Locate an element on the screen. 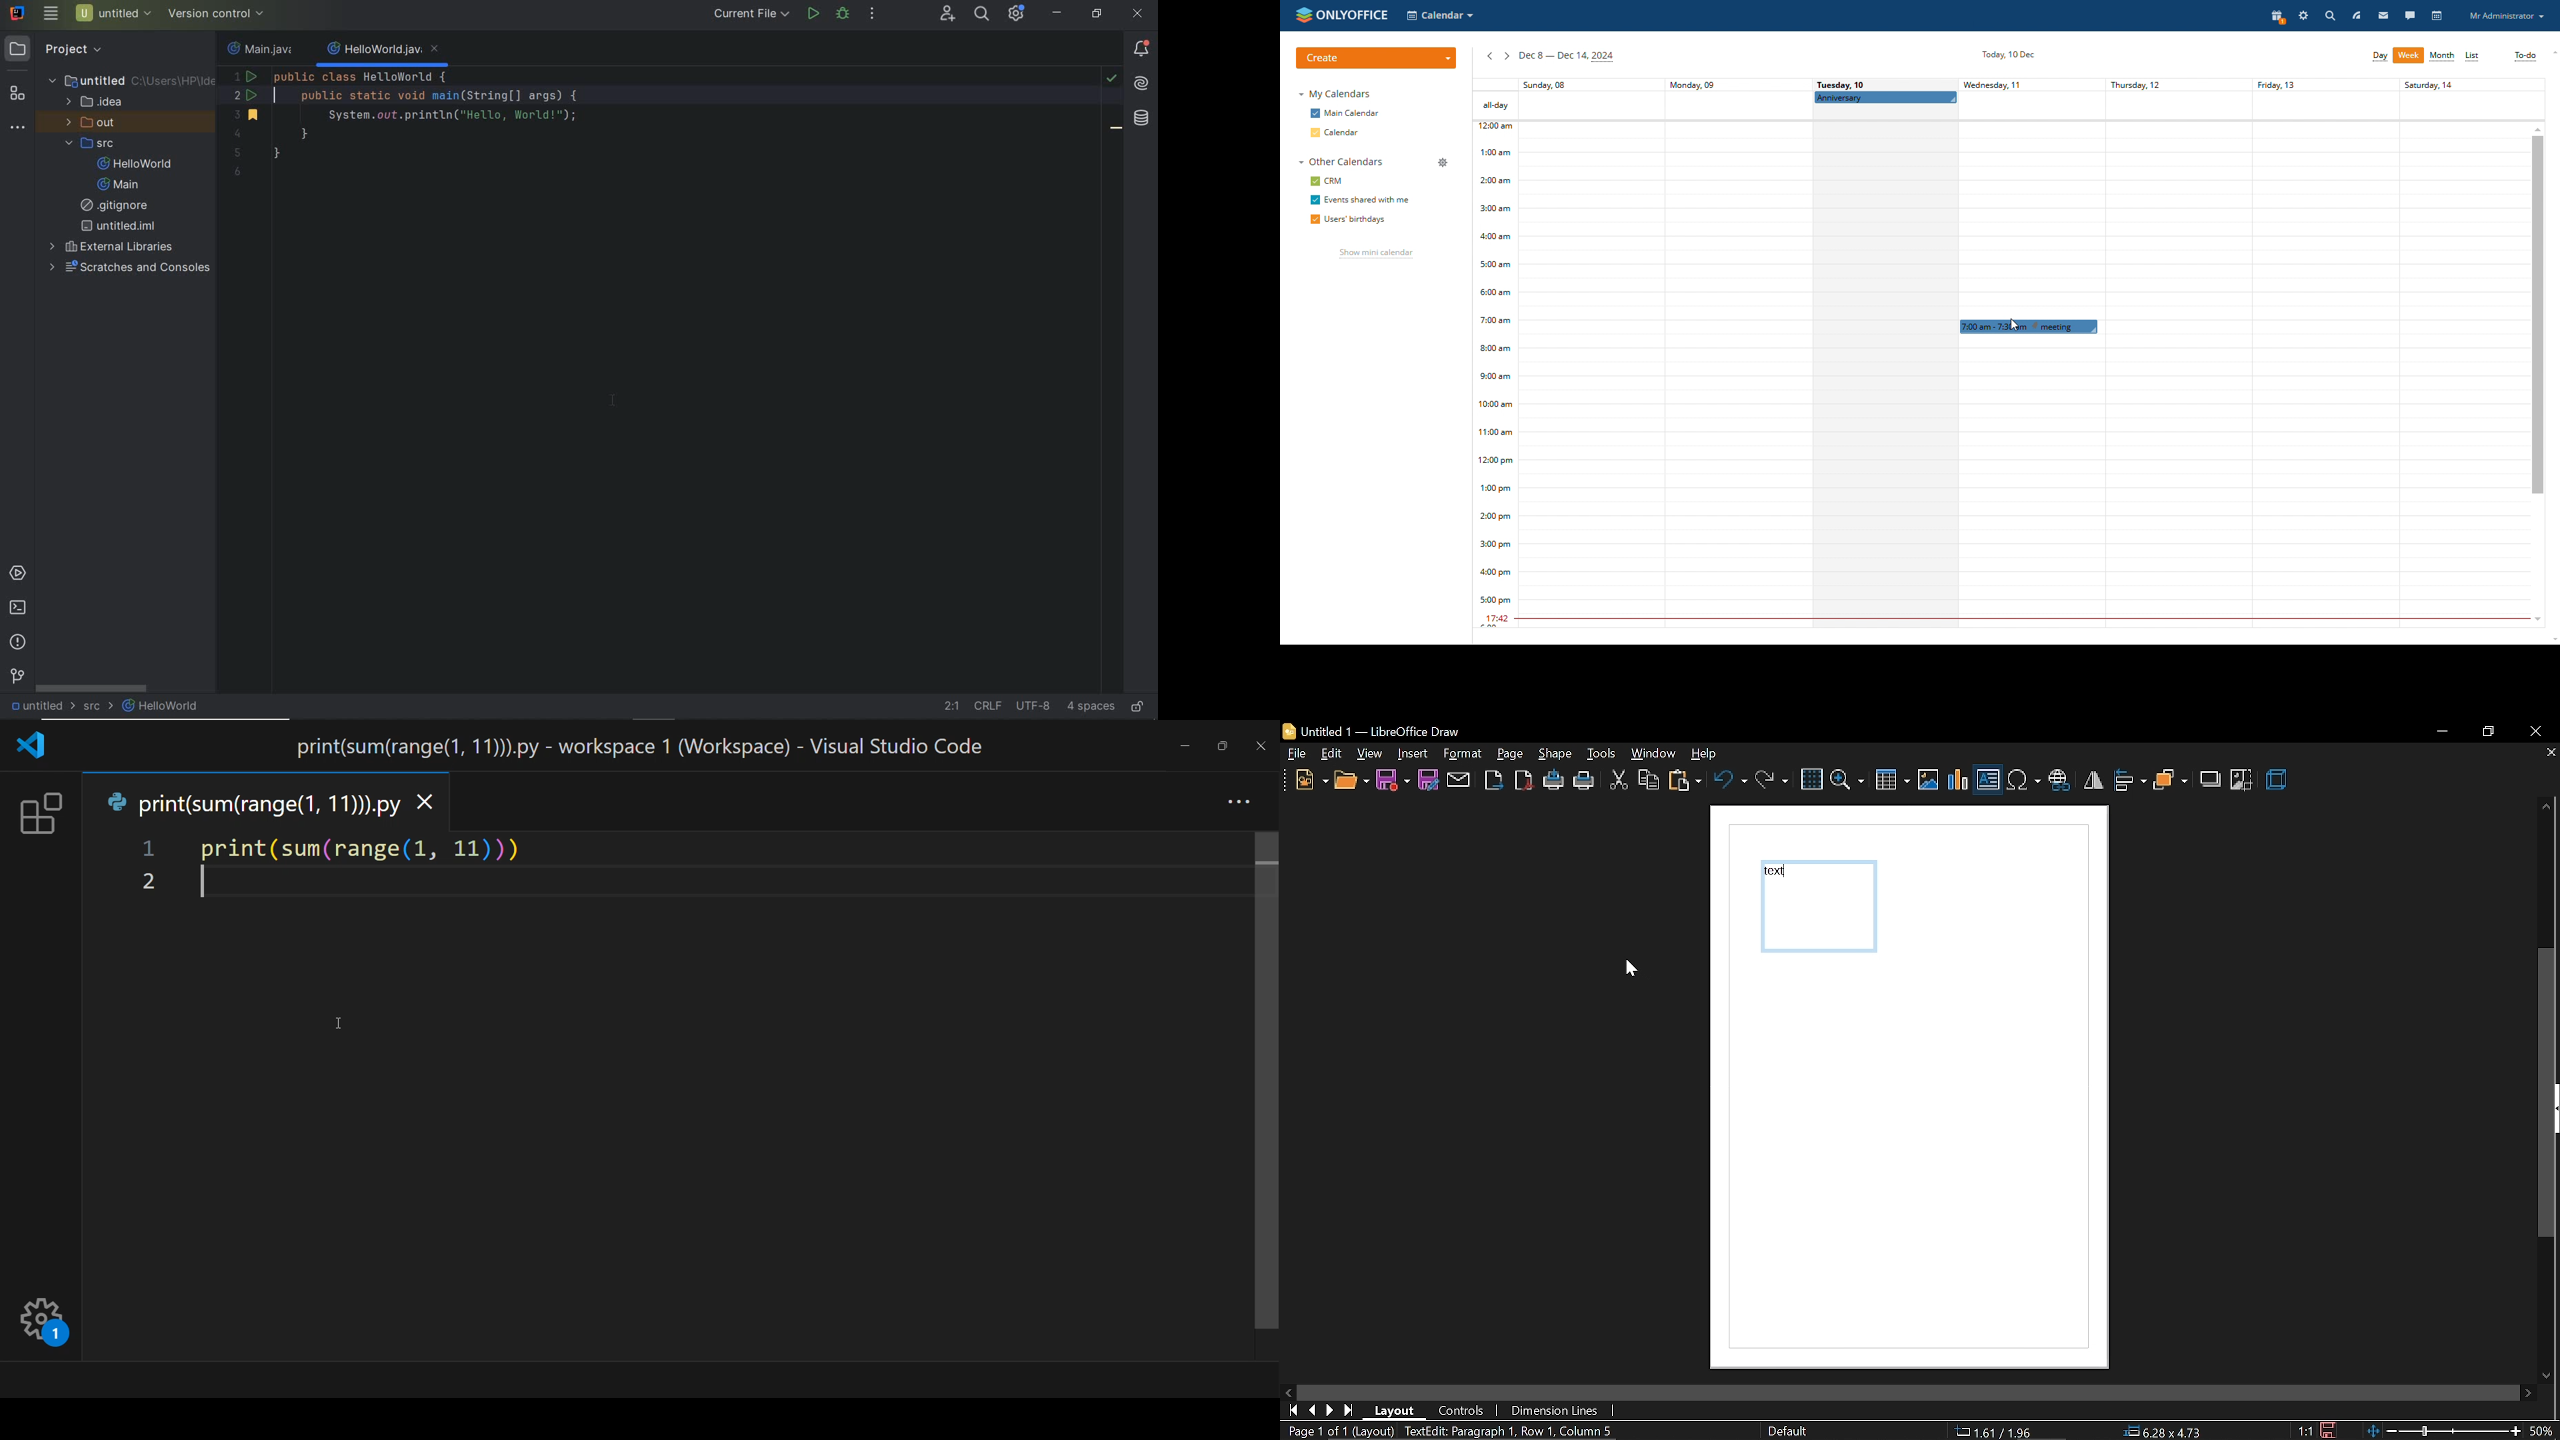  window is located at coordinates (1654, 754).